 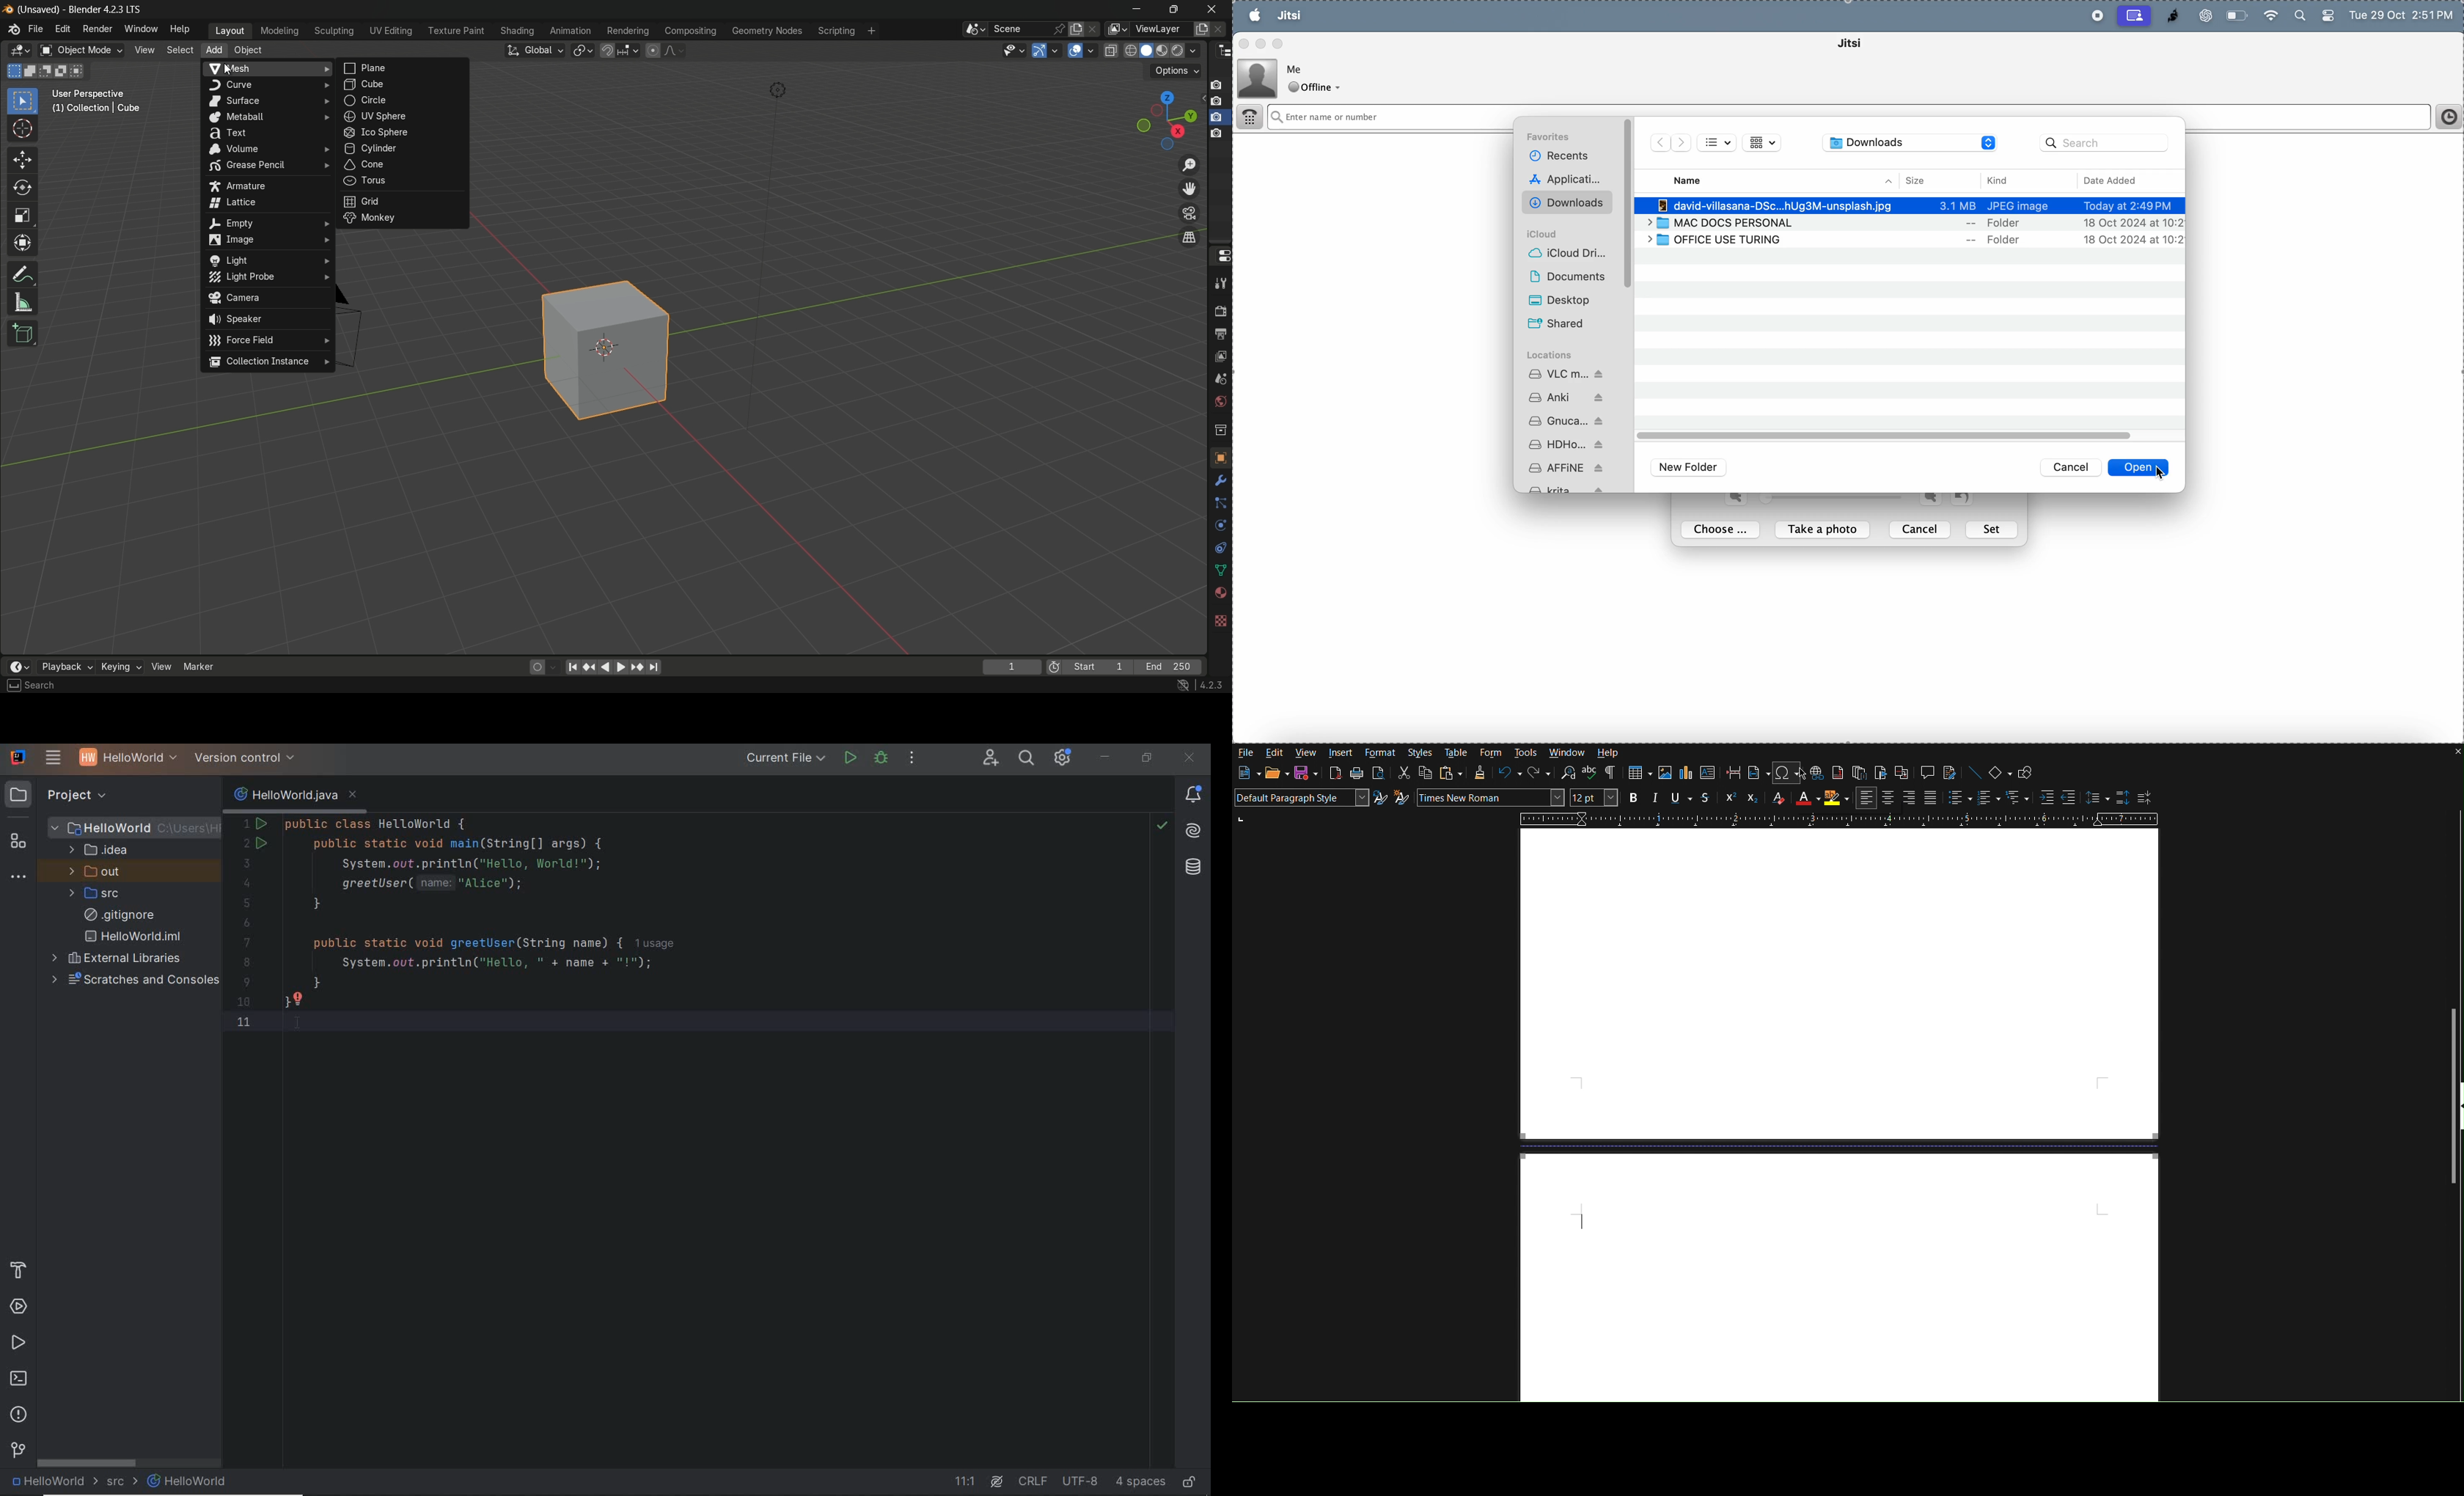 What do you see at coordinates (2023, 770) in the screenshot?
I see `Show Draw Functions` at bounding box center [2023, 770].